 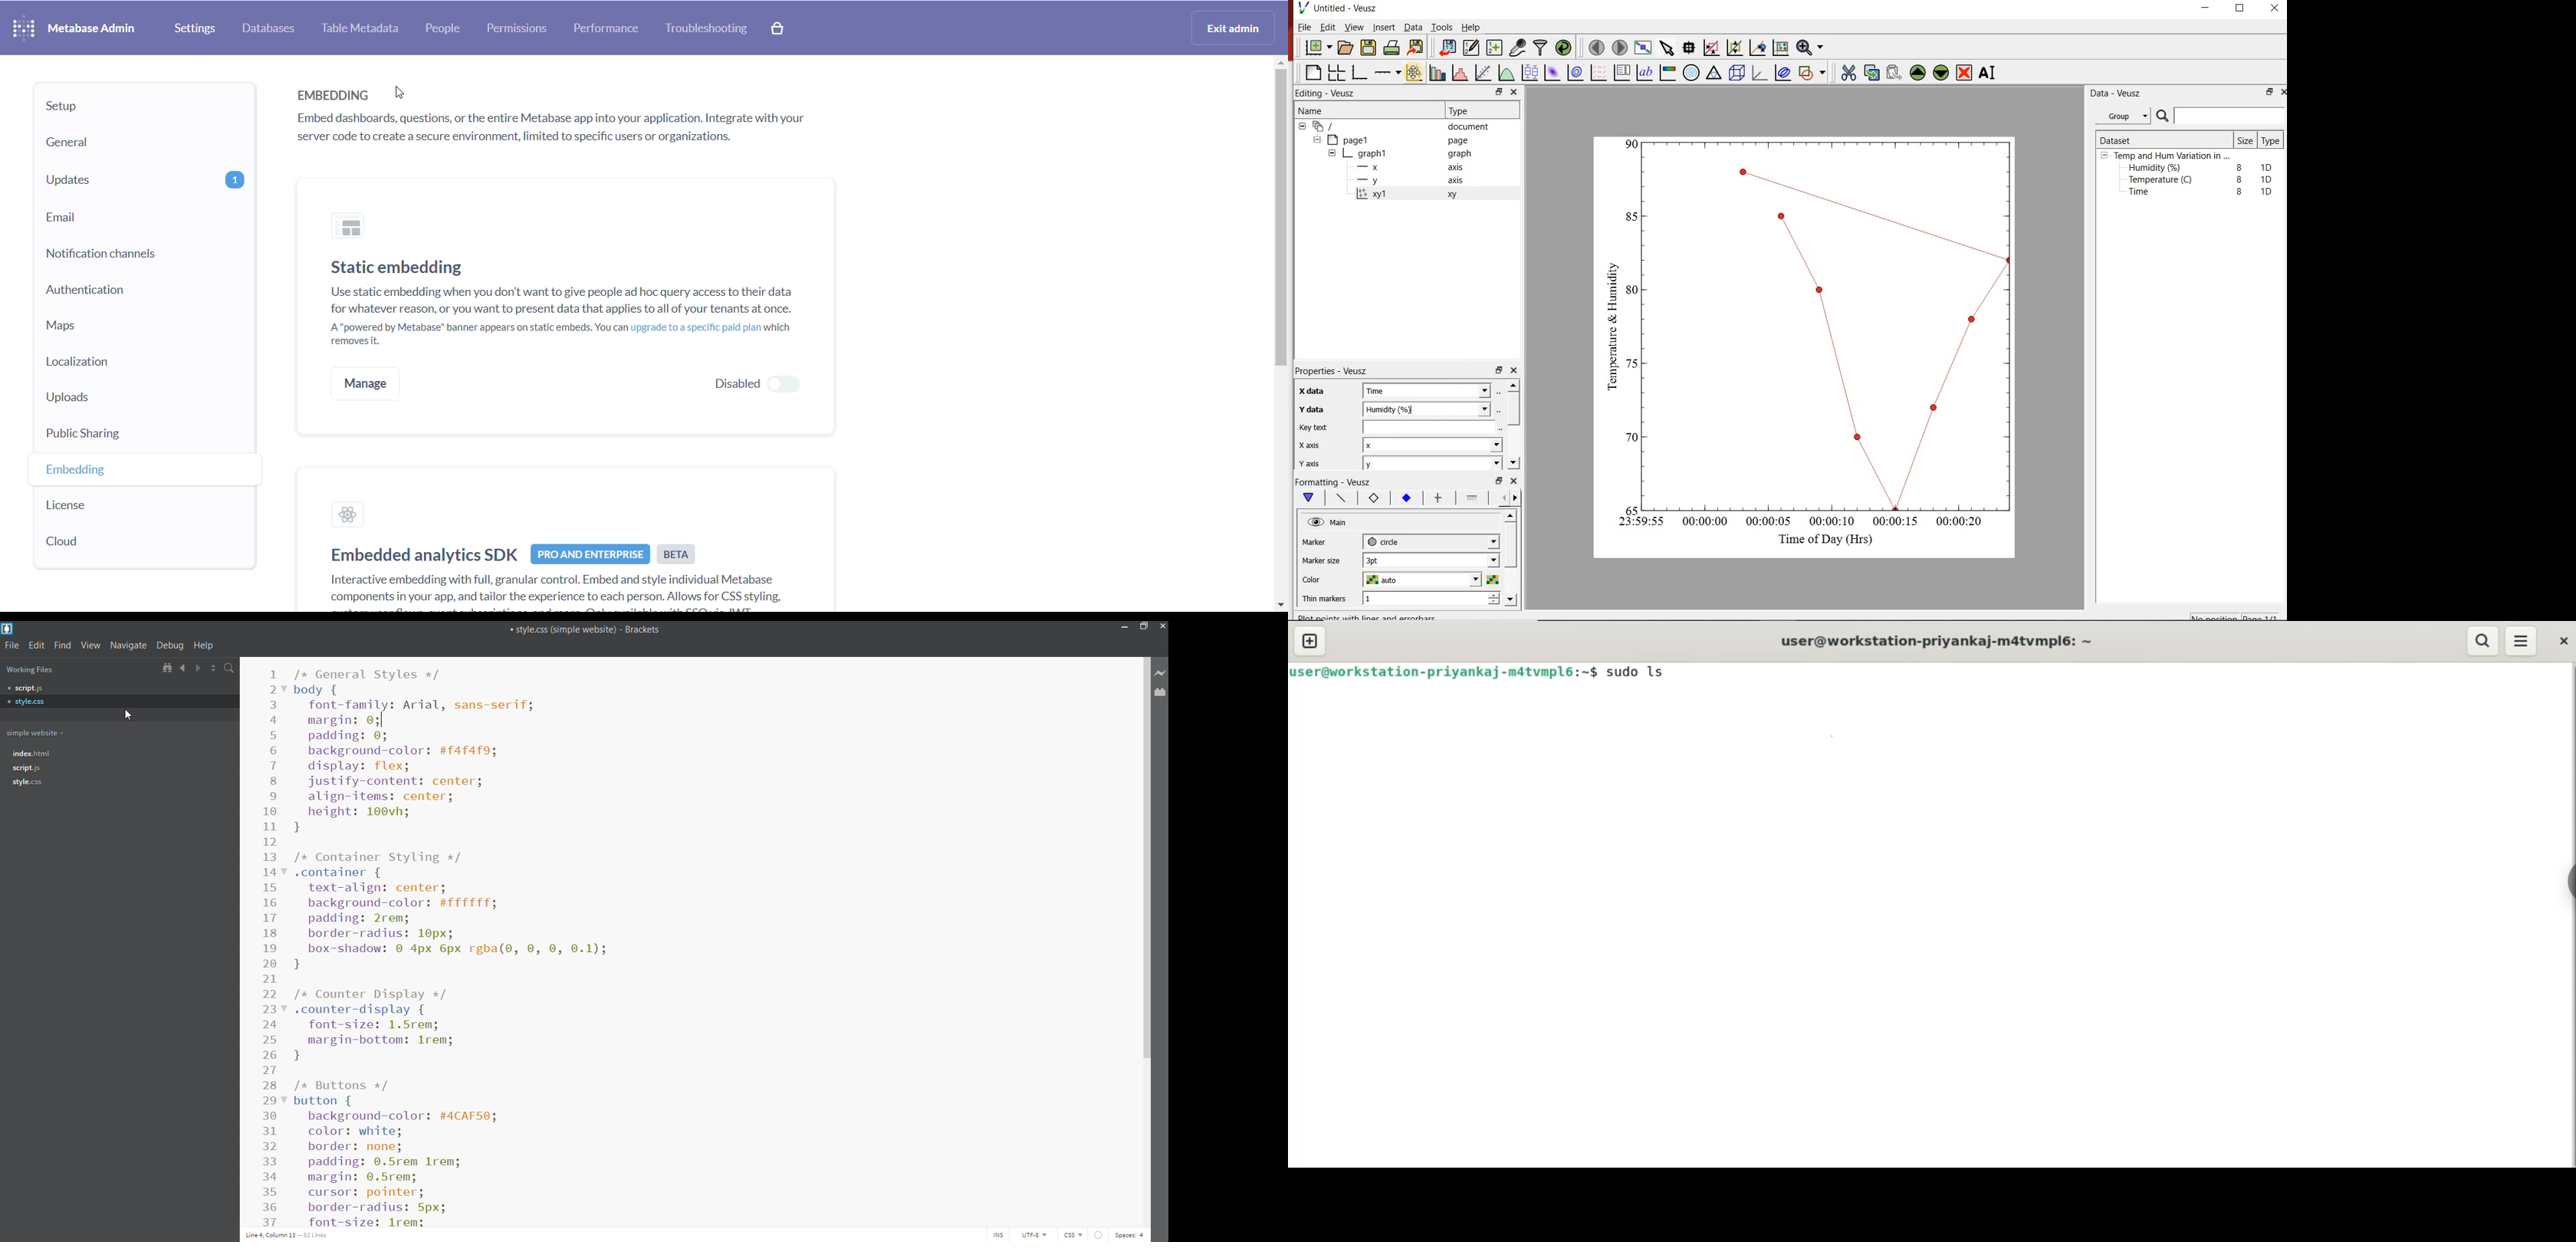 What do you see at coordinates (1815, 74) in the screenshot?
I see `add a shape to the plot` at bounding box center [1815, 74].